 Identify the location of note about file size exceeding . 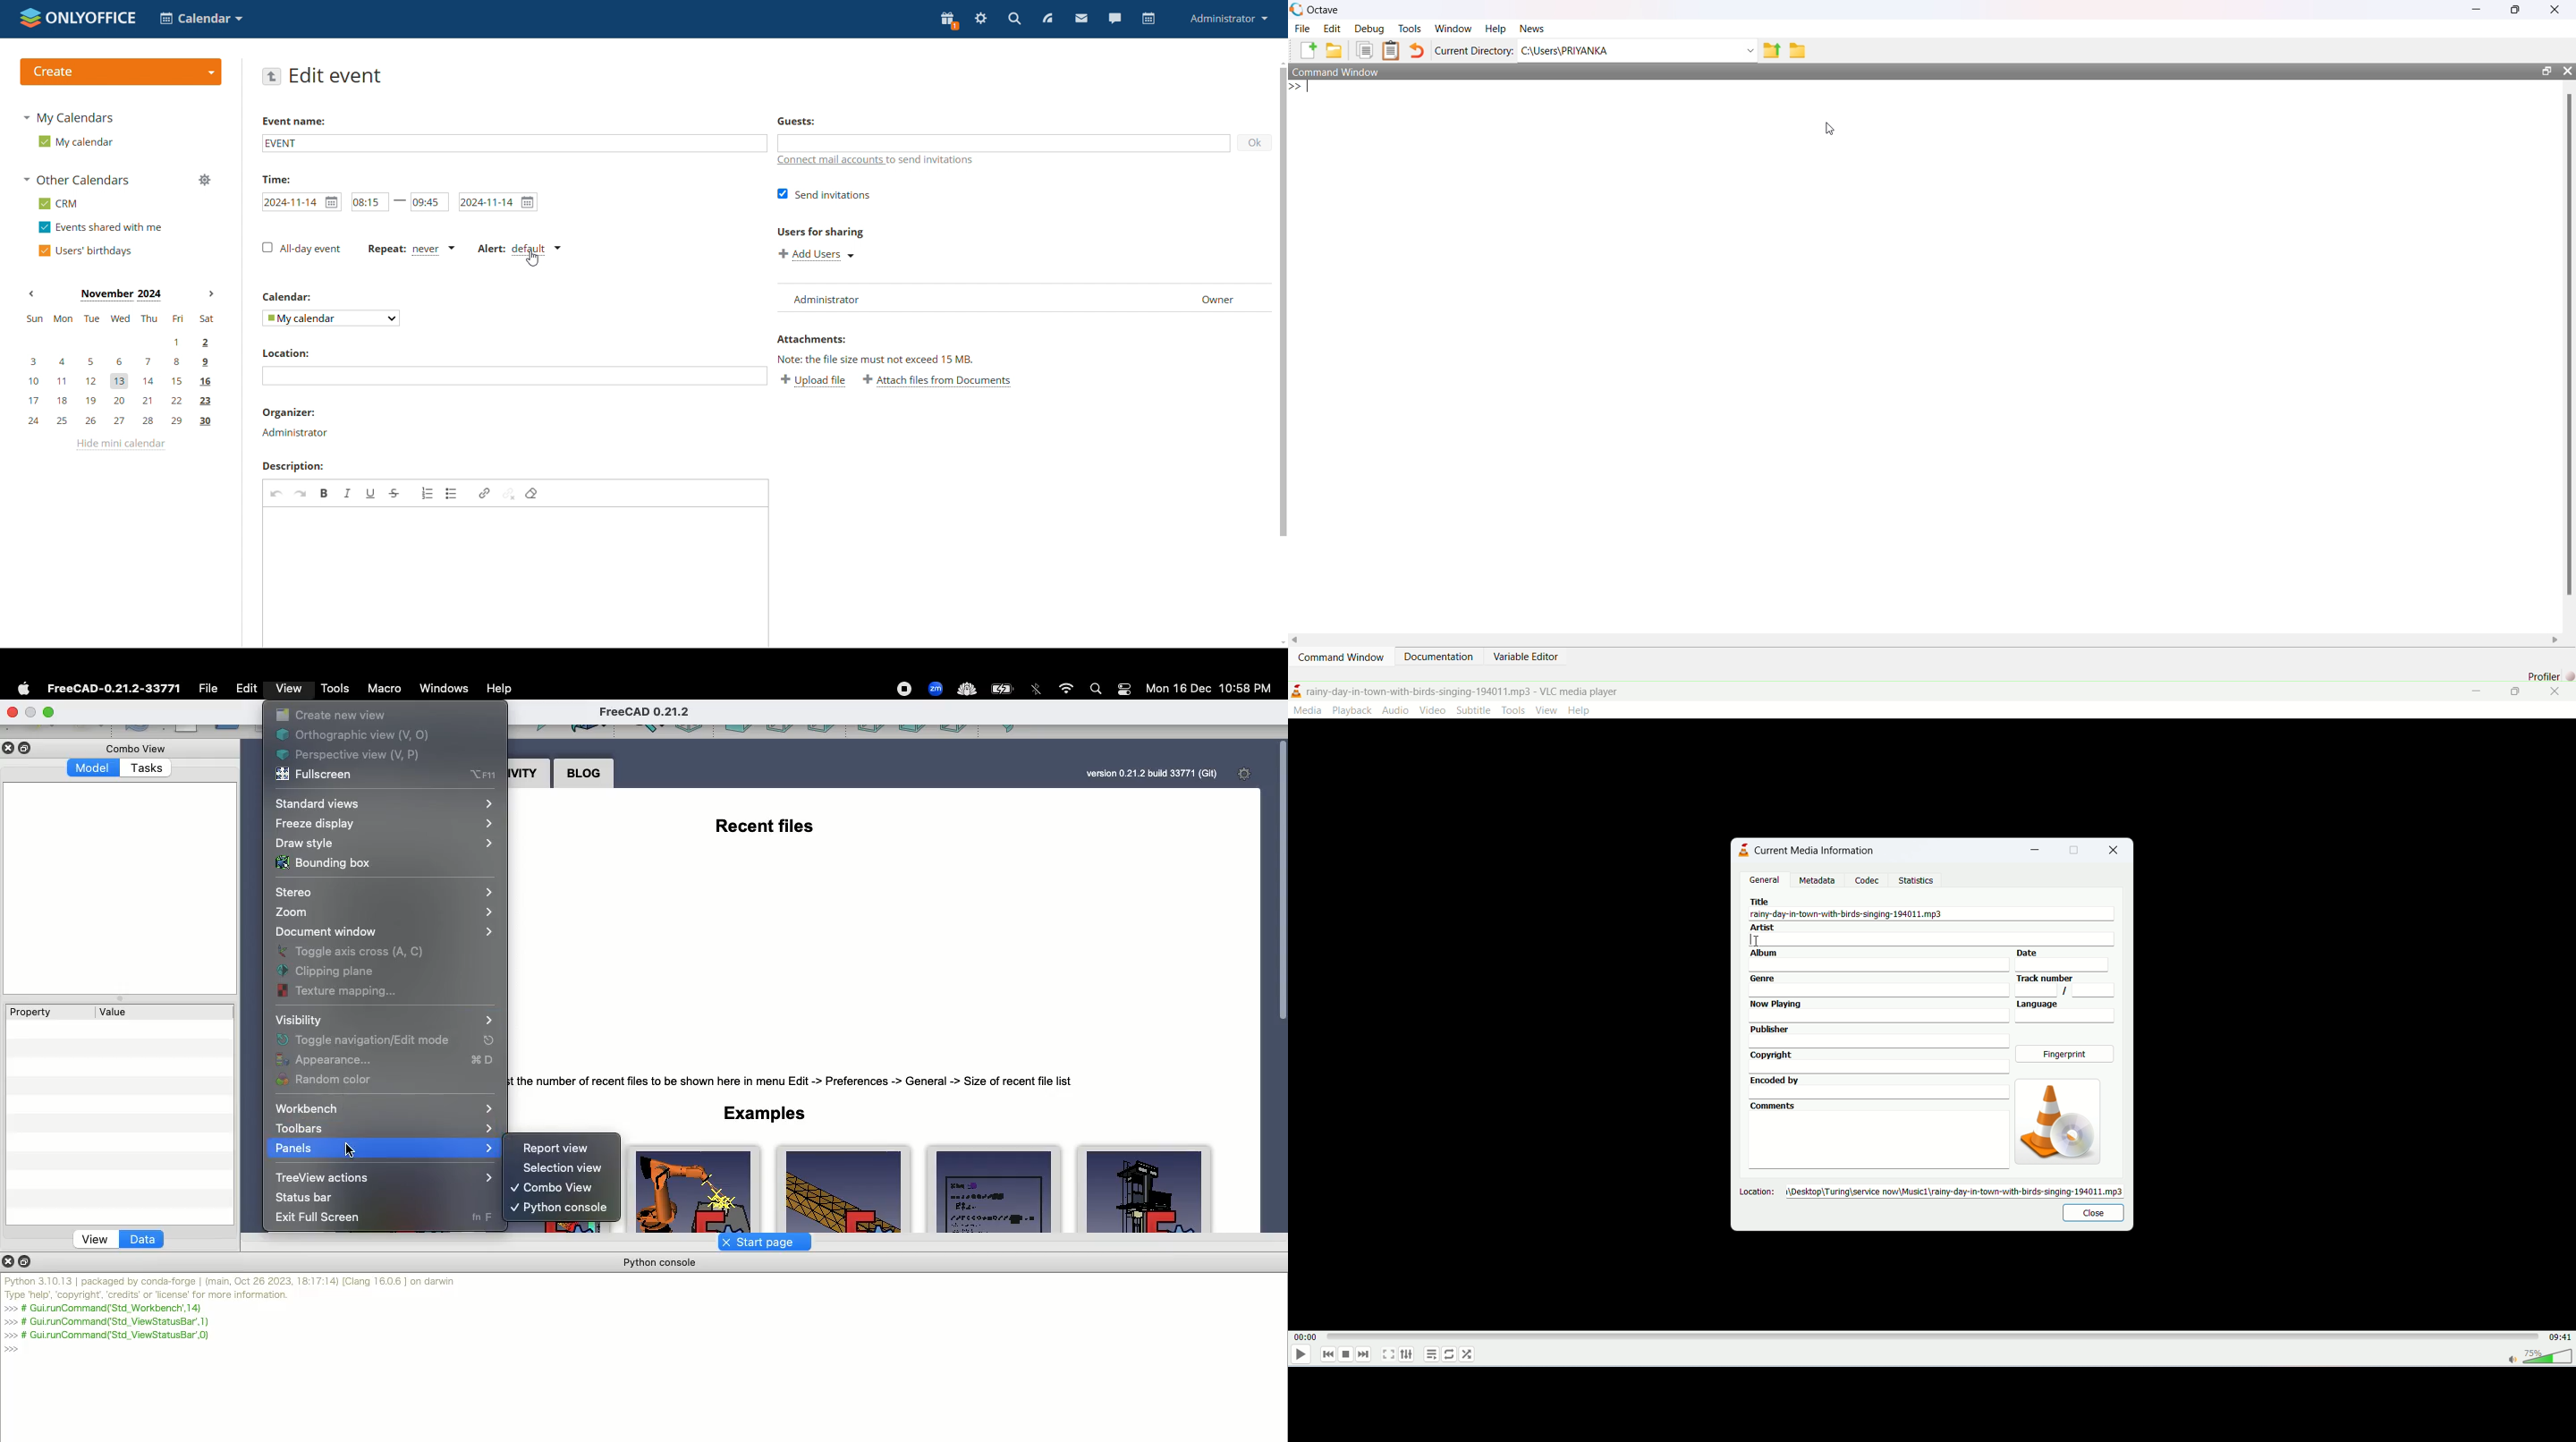
(879, 360).